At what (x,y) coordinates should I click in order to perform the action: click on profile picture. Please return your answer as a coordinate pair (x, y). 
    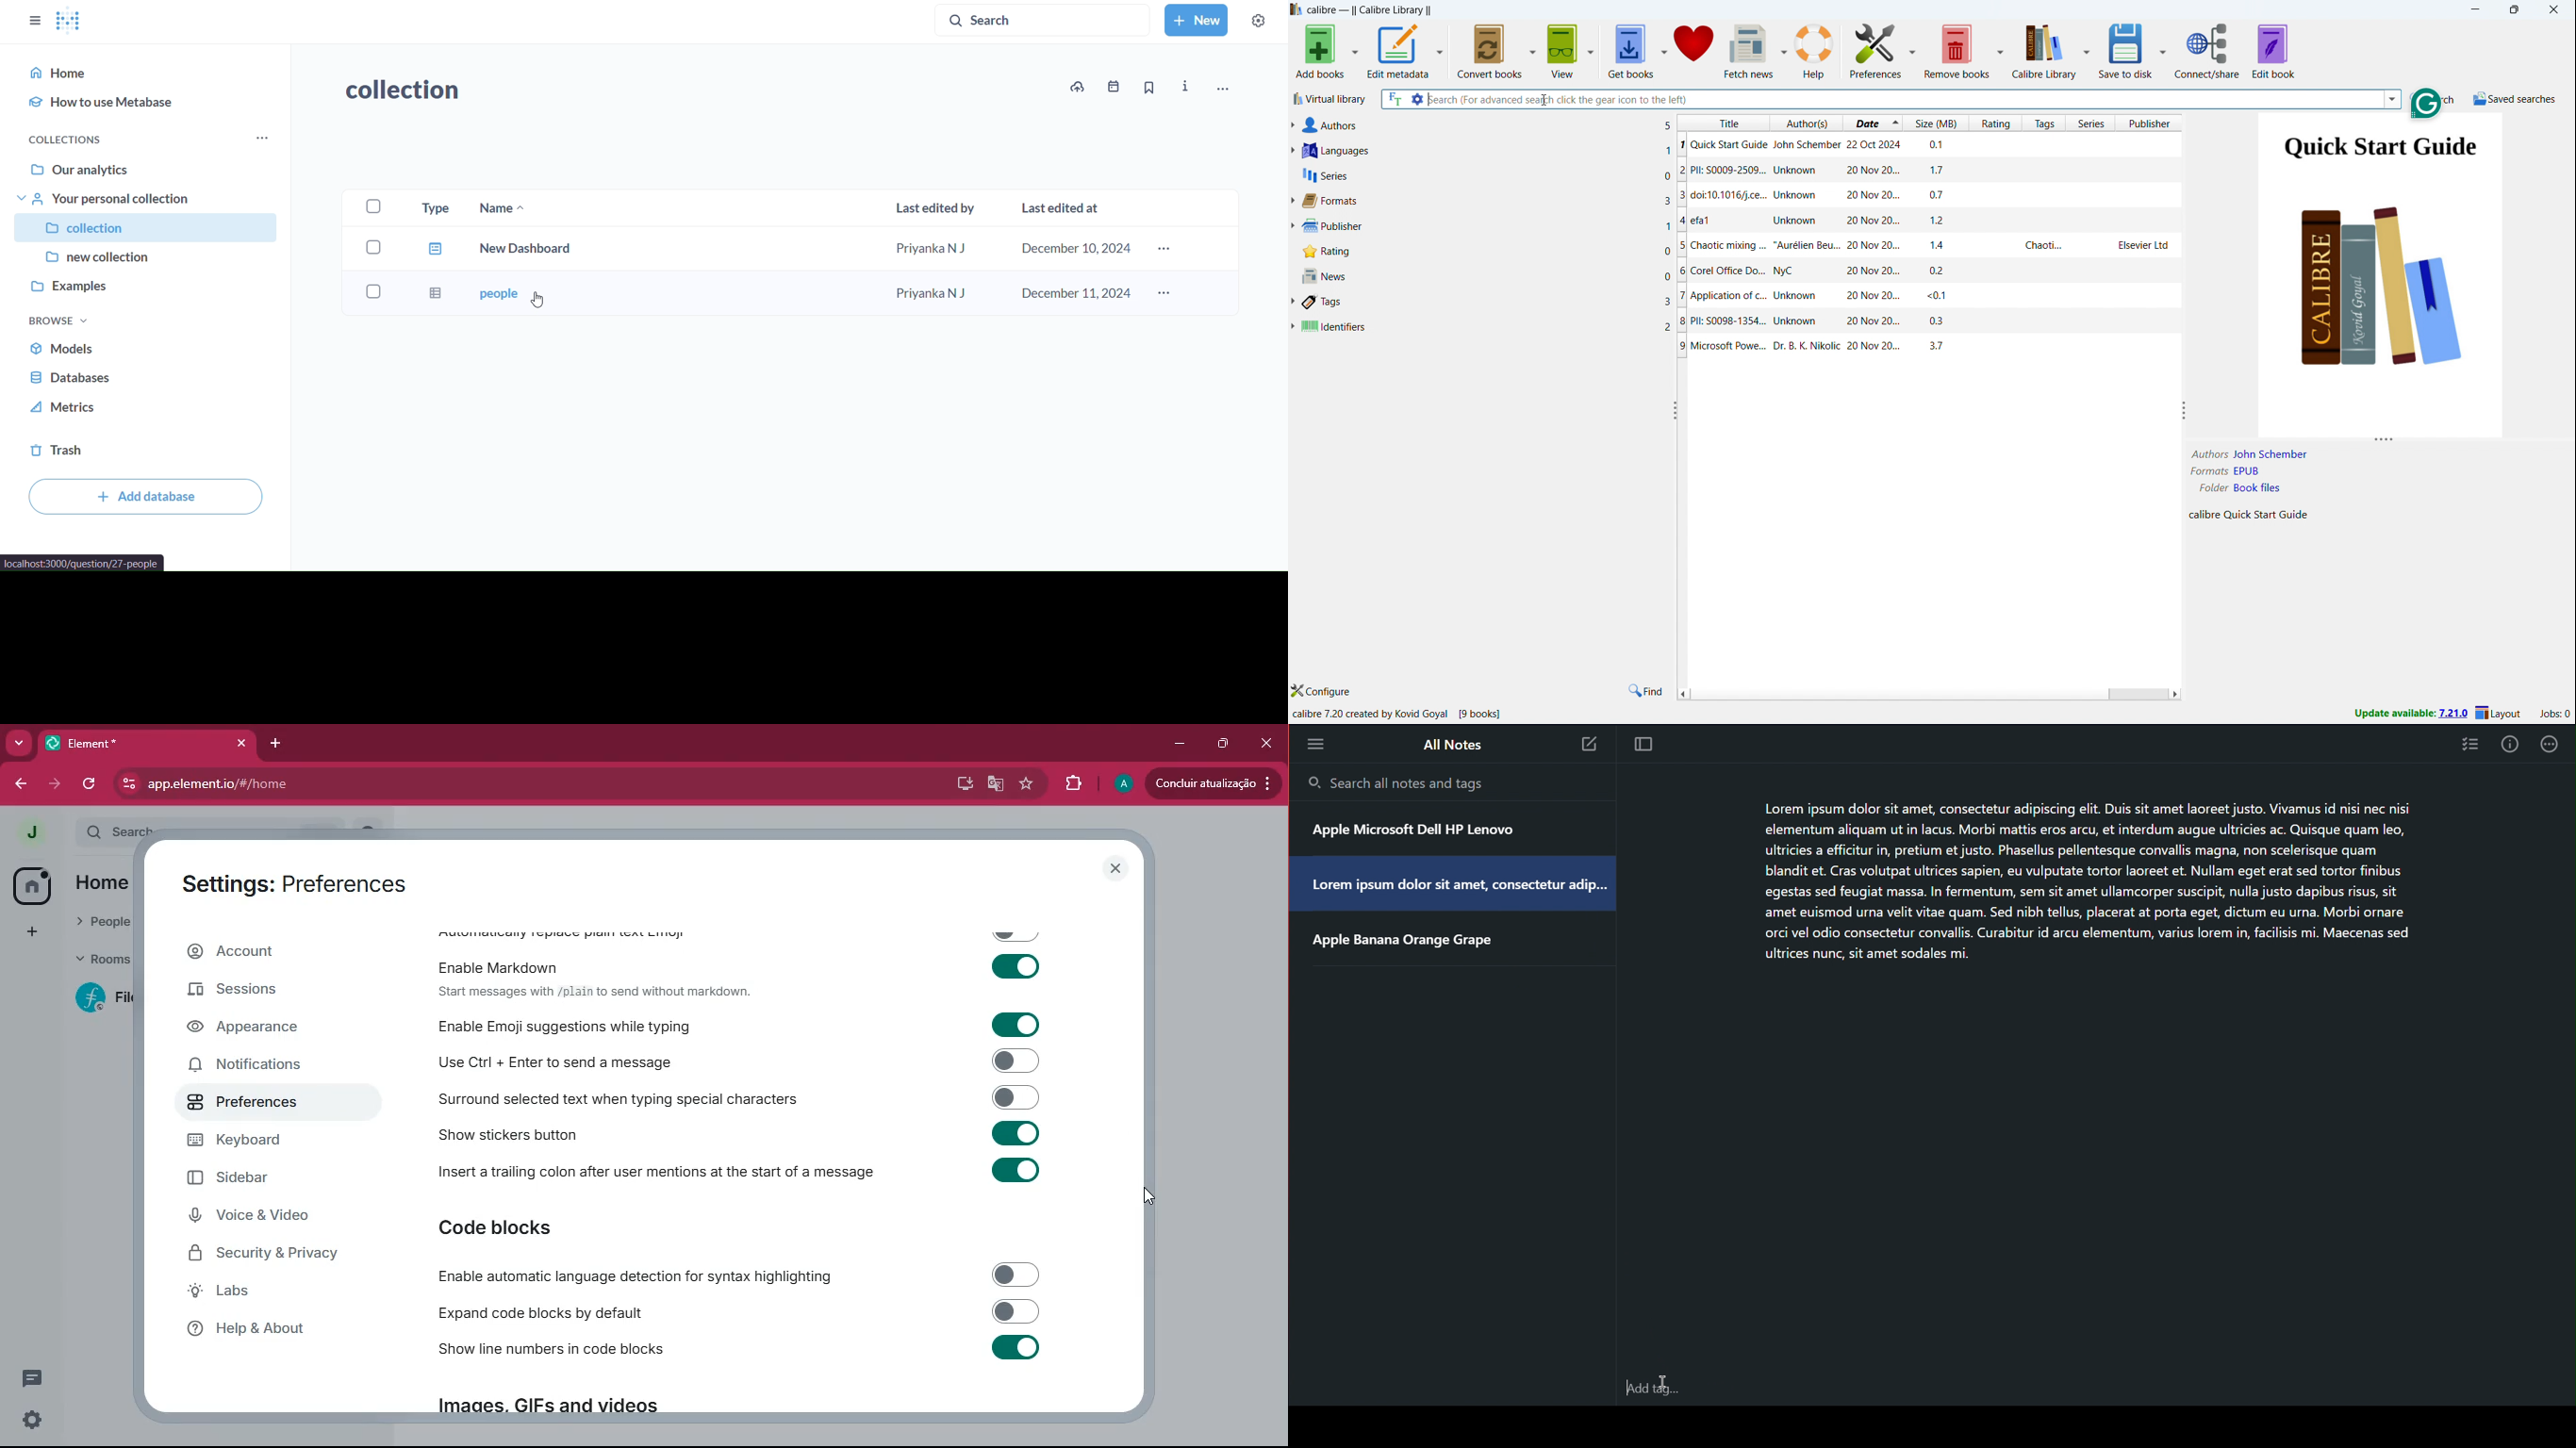
    Looking at the image, I should click on (25, 831).